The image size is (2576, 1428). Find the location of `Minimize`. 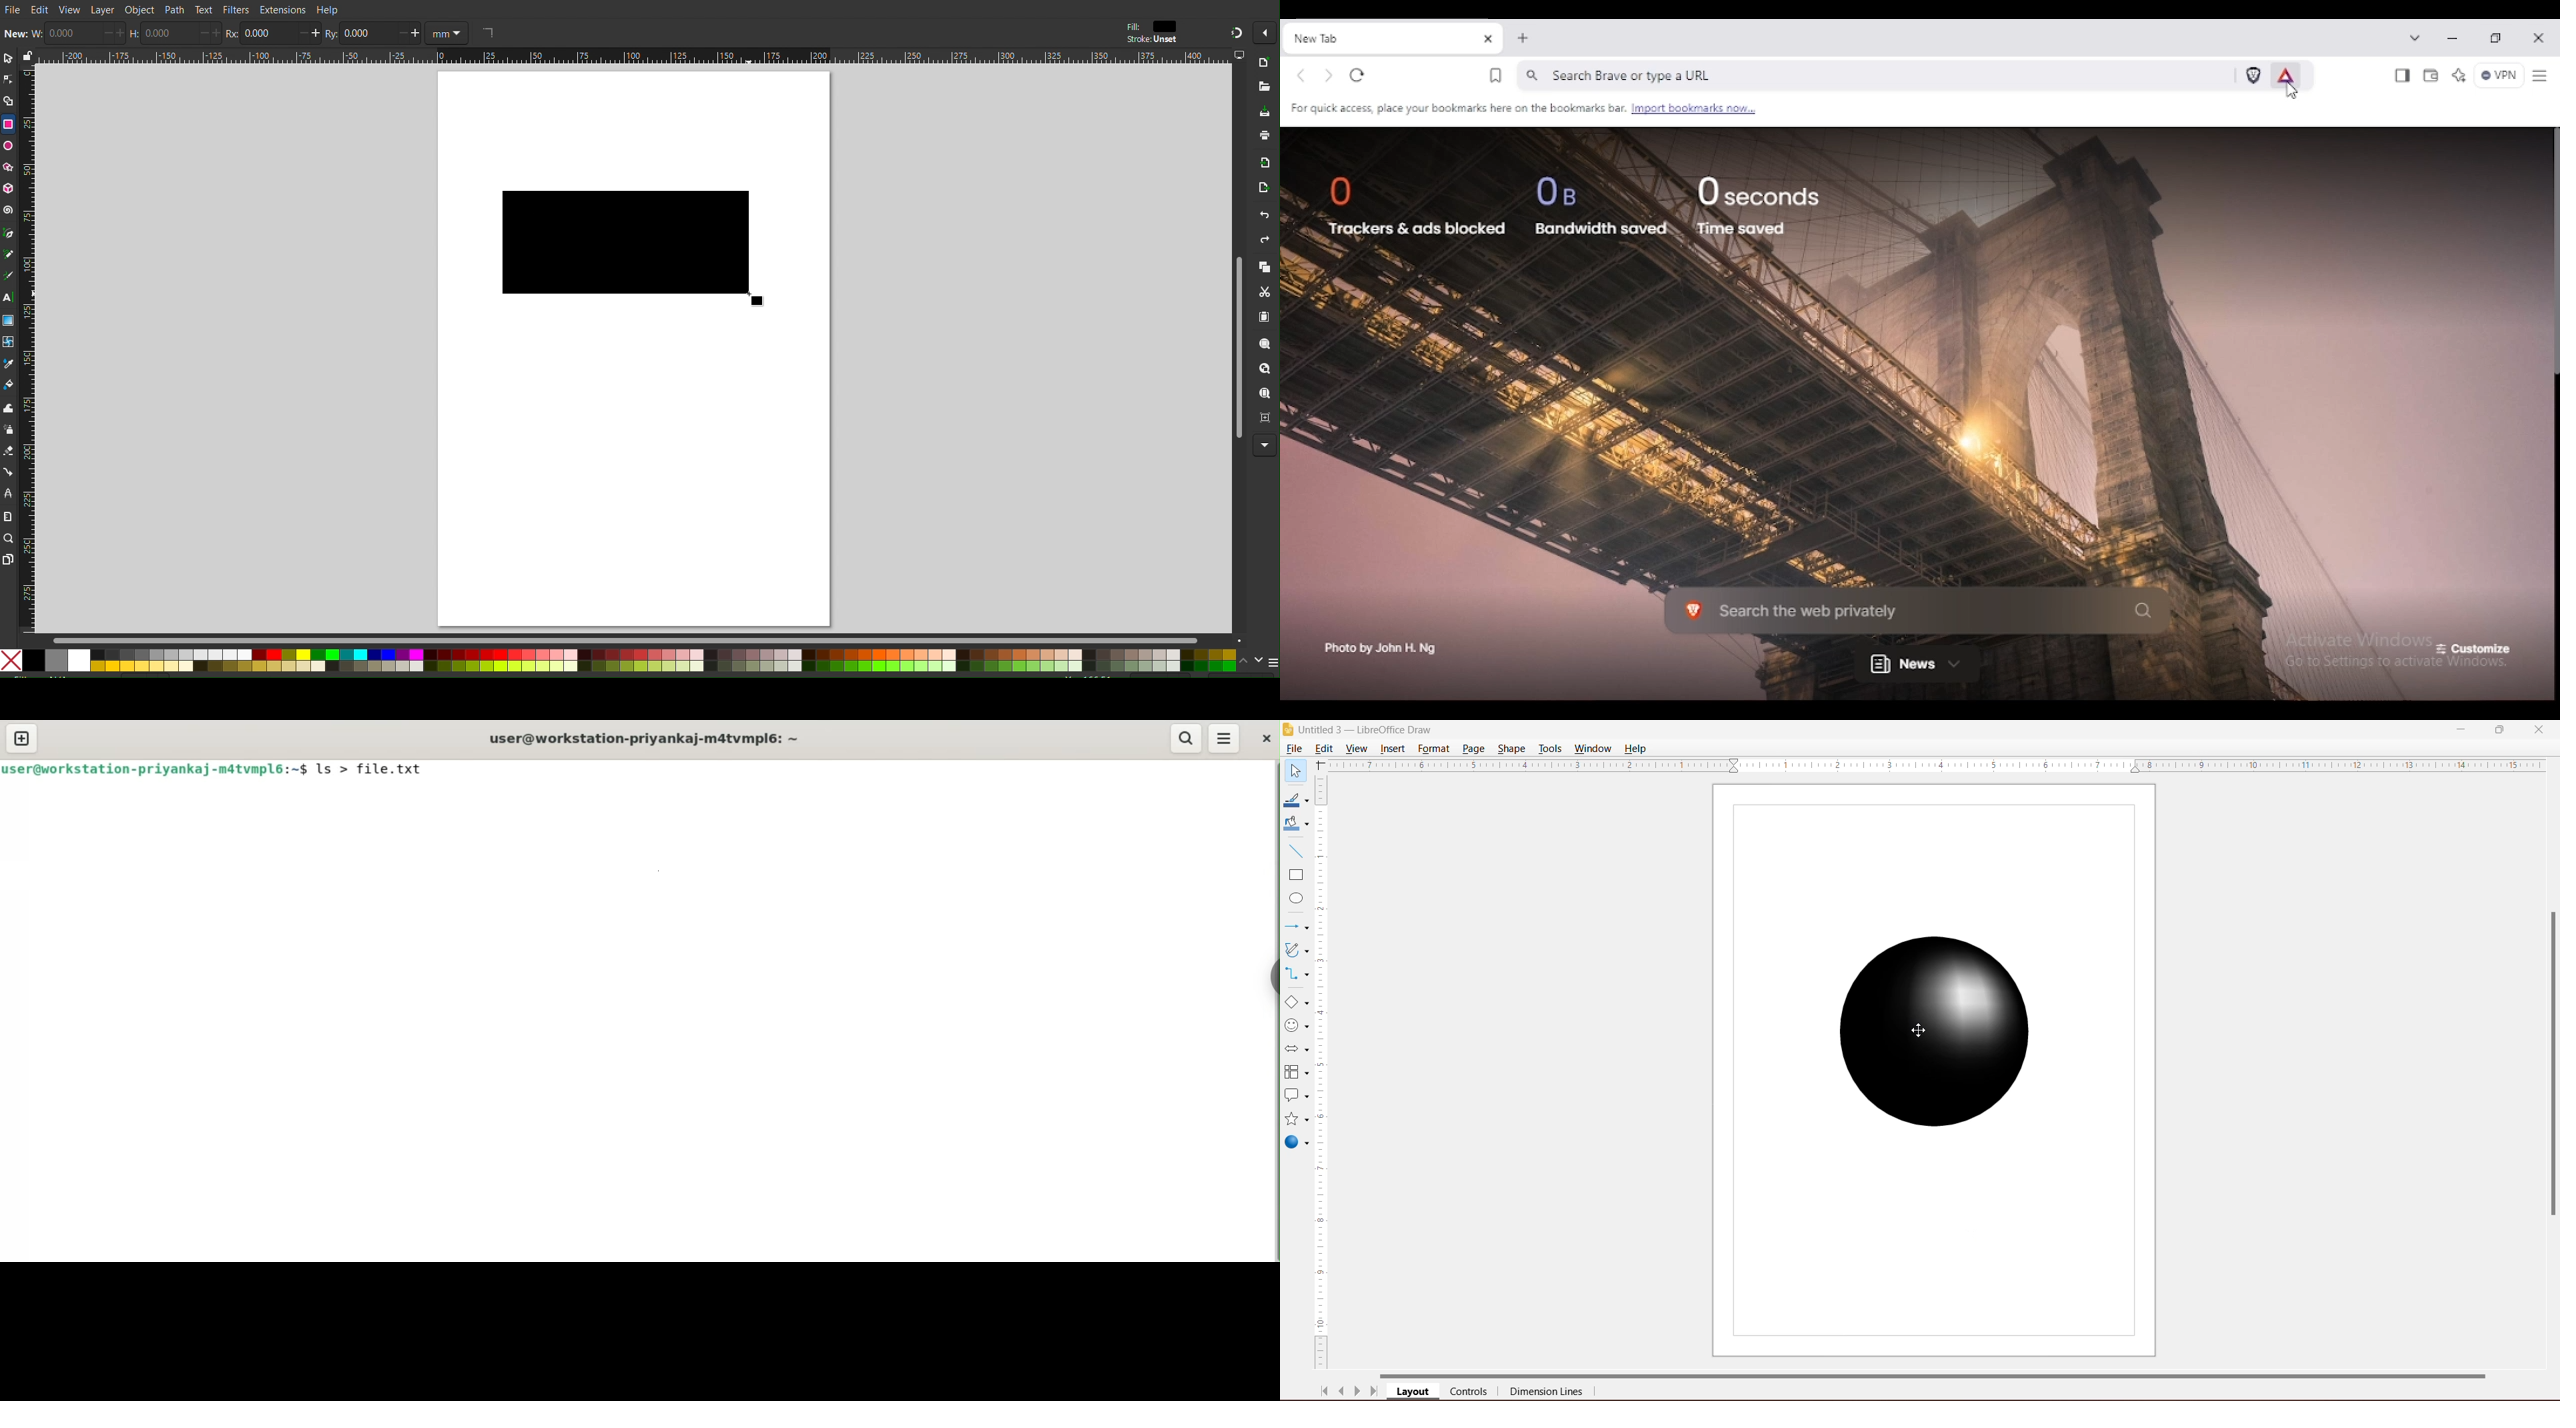

Minimize is located at coordinates (2462, 728).